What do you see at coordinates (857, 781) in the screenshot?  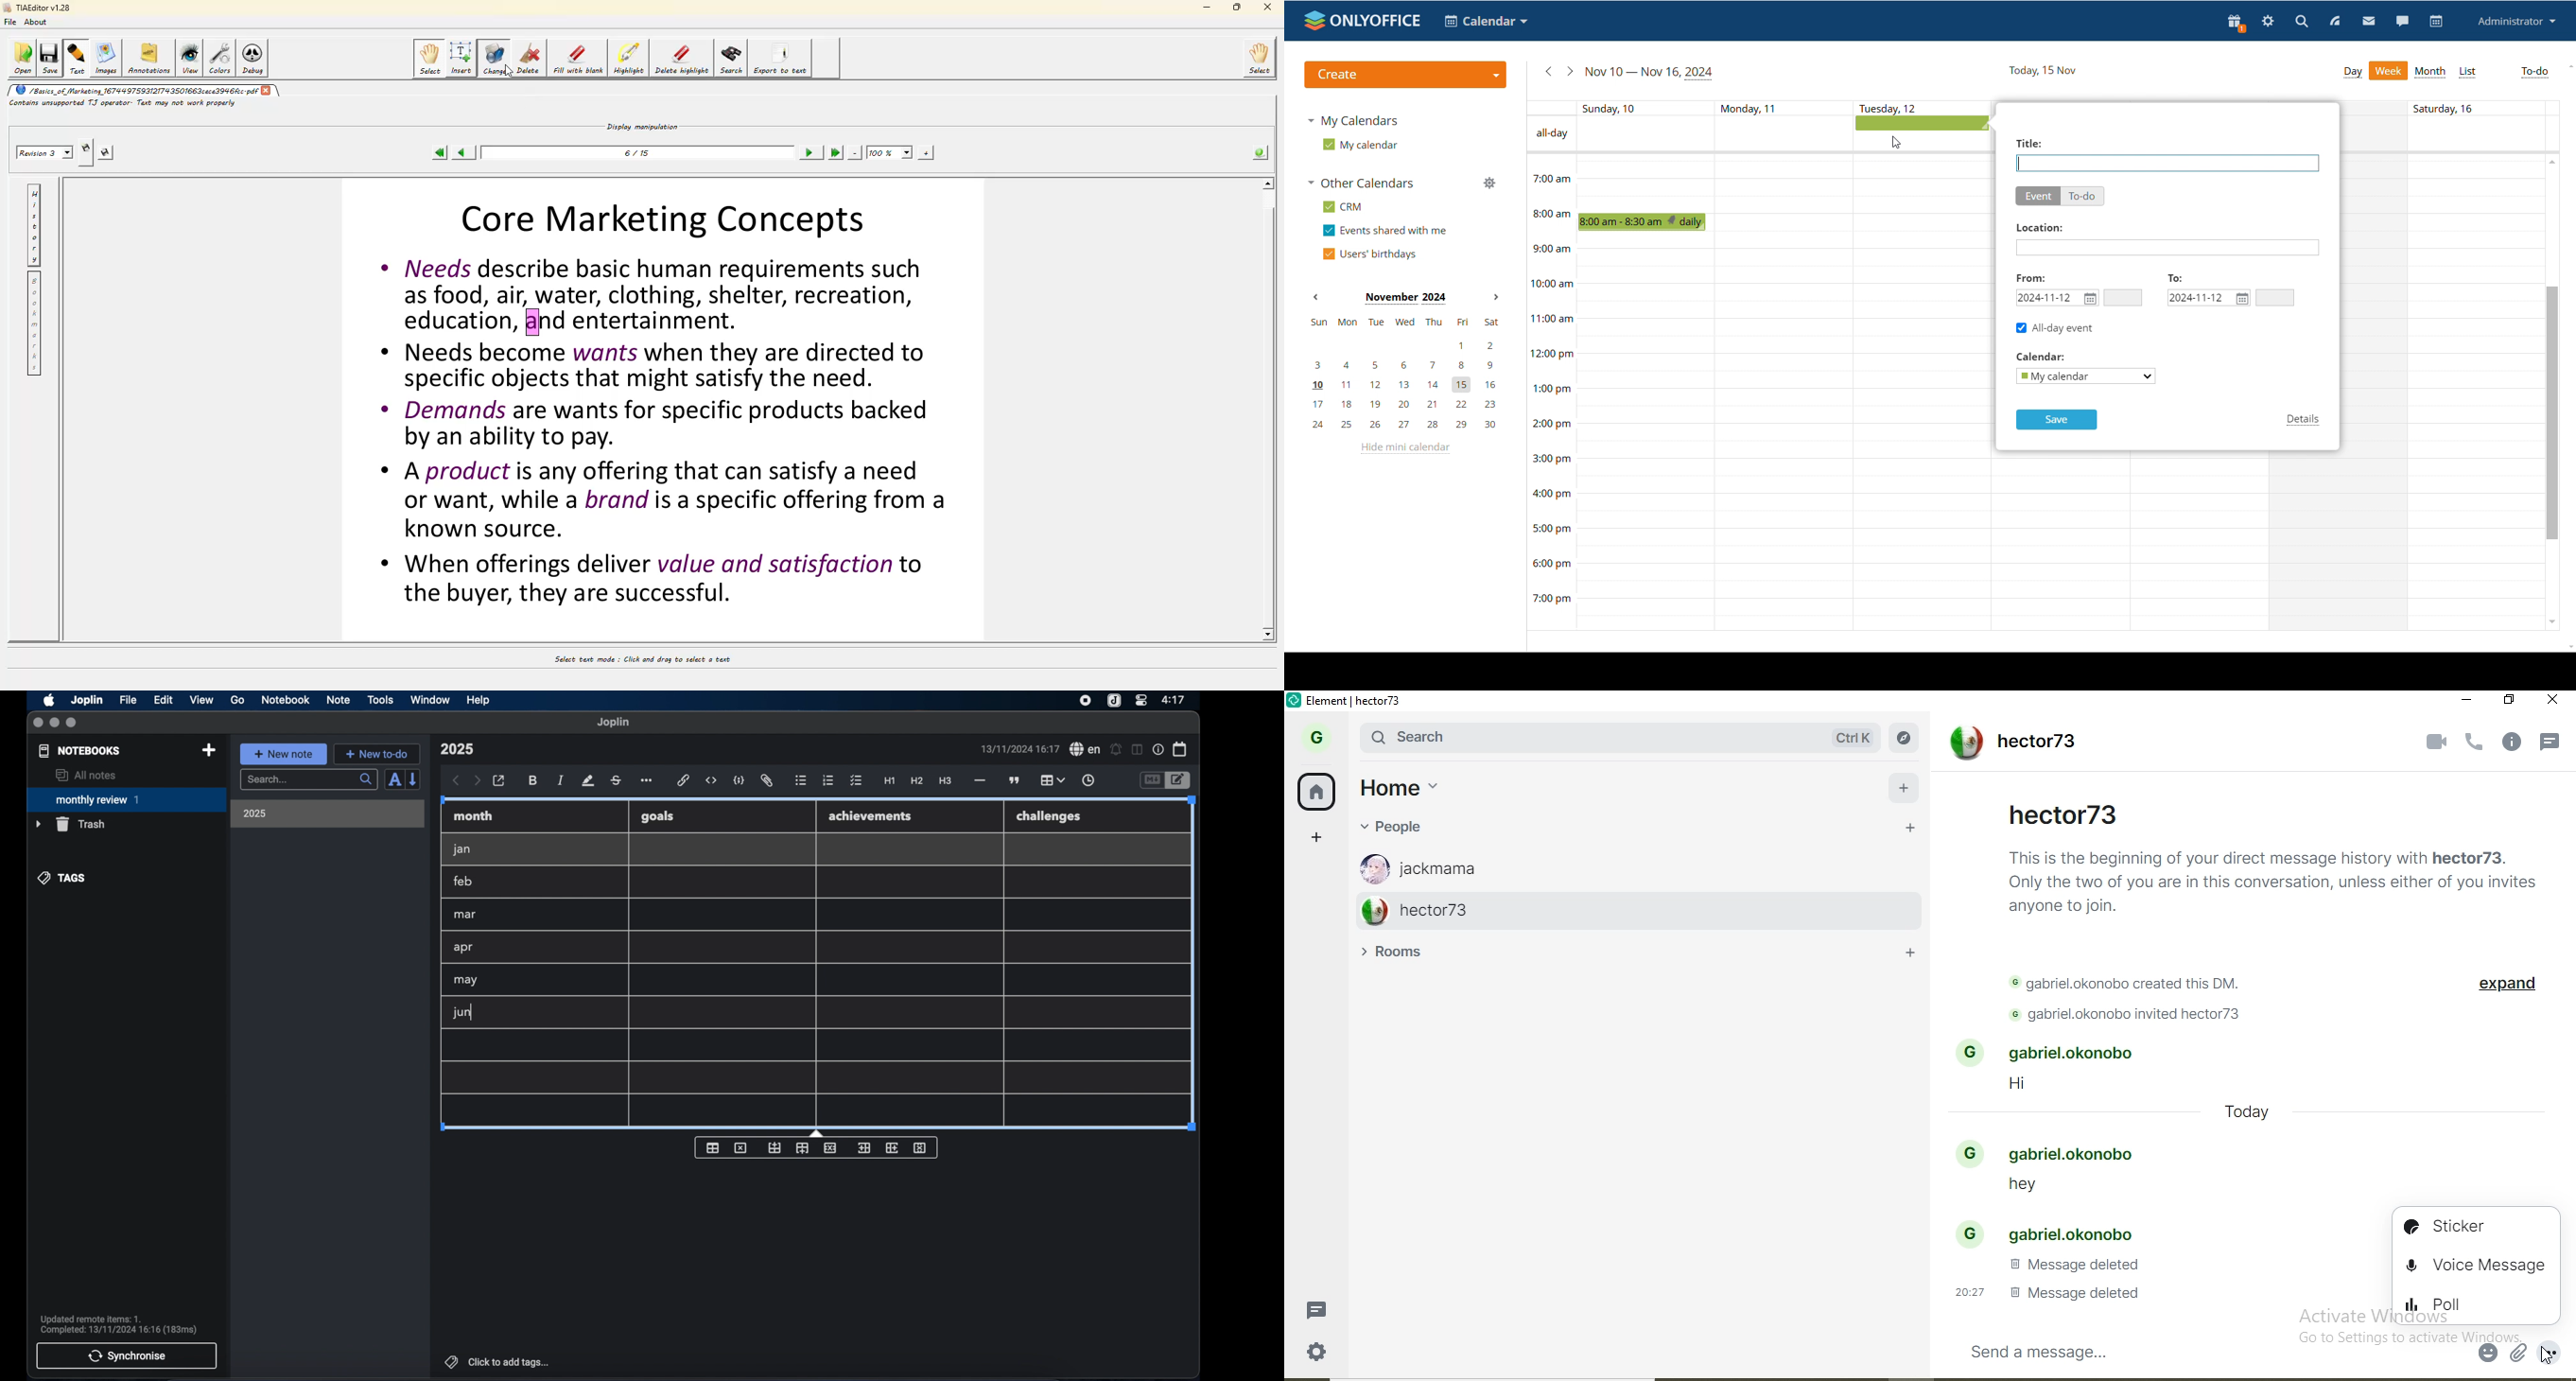 I see `check  list` at bounding box center [857, 781].